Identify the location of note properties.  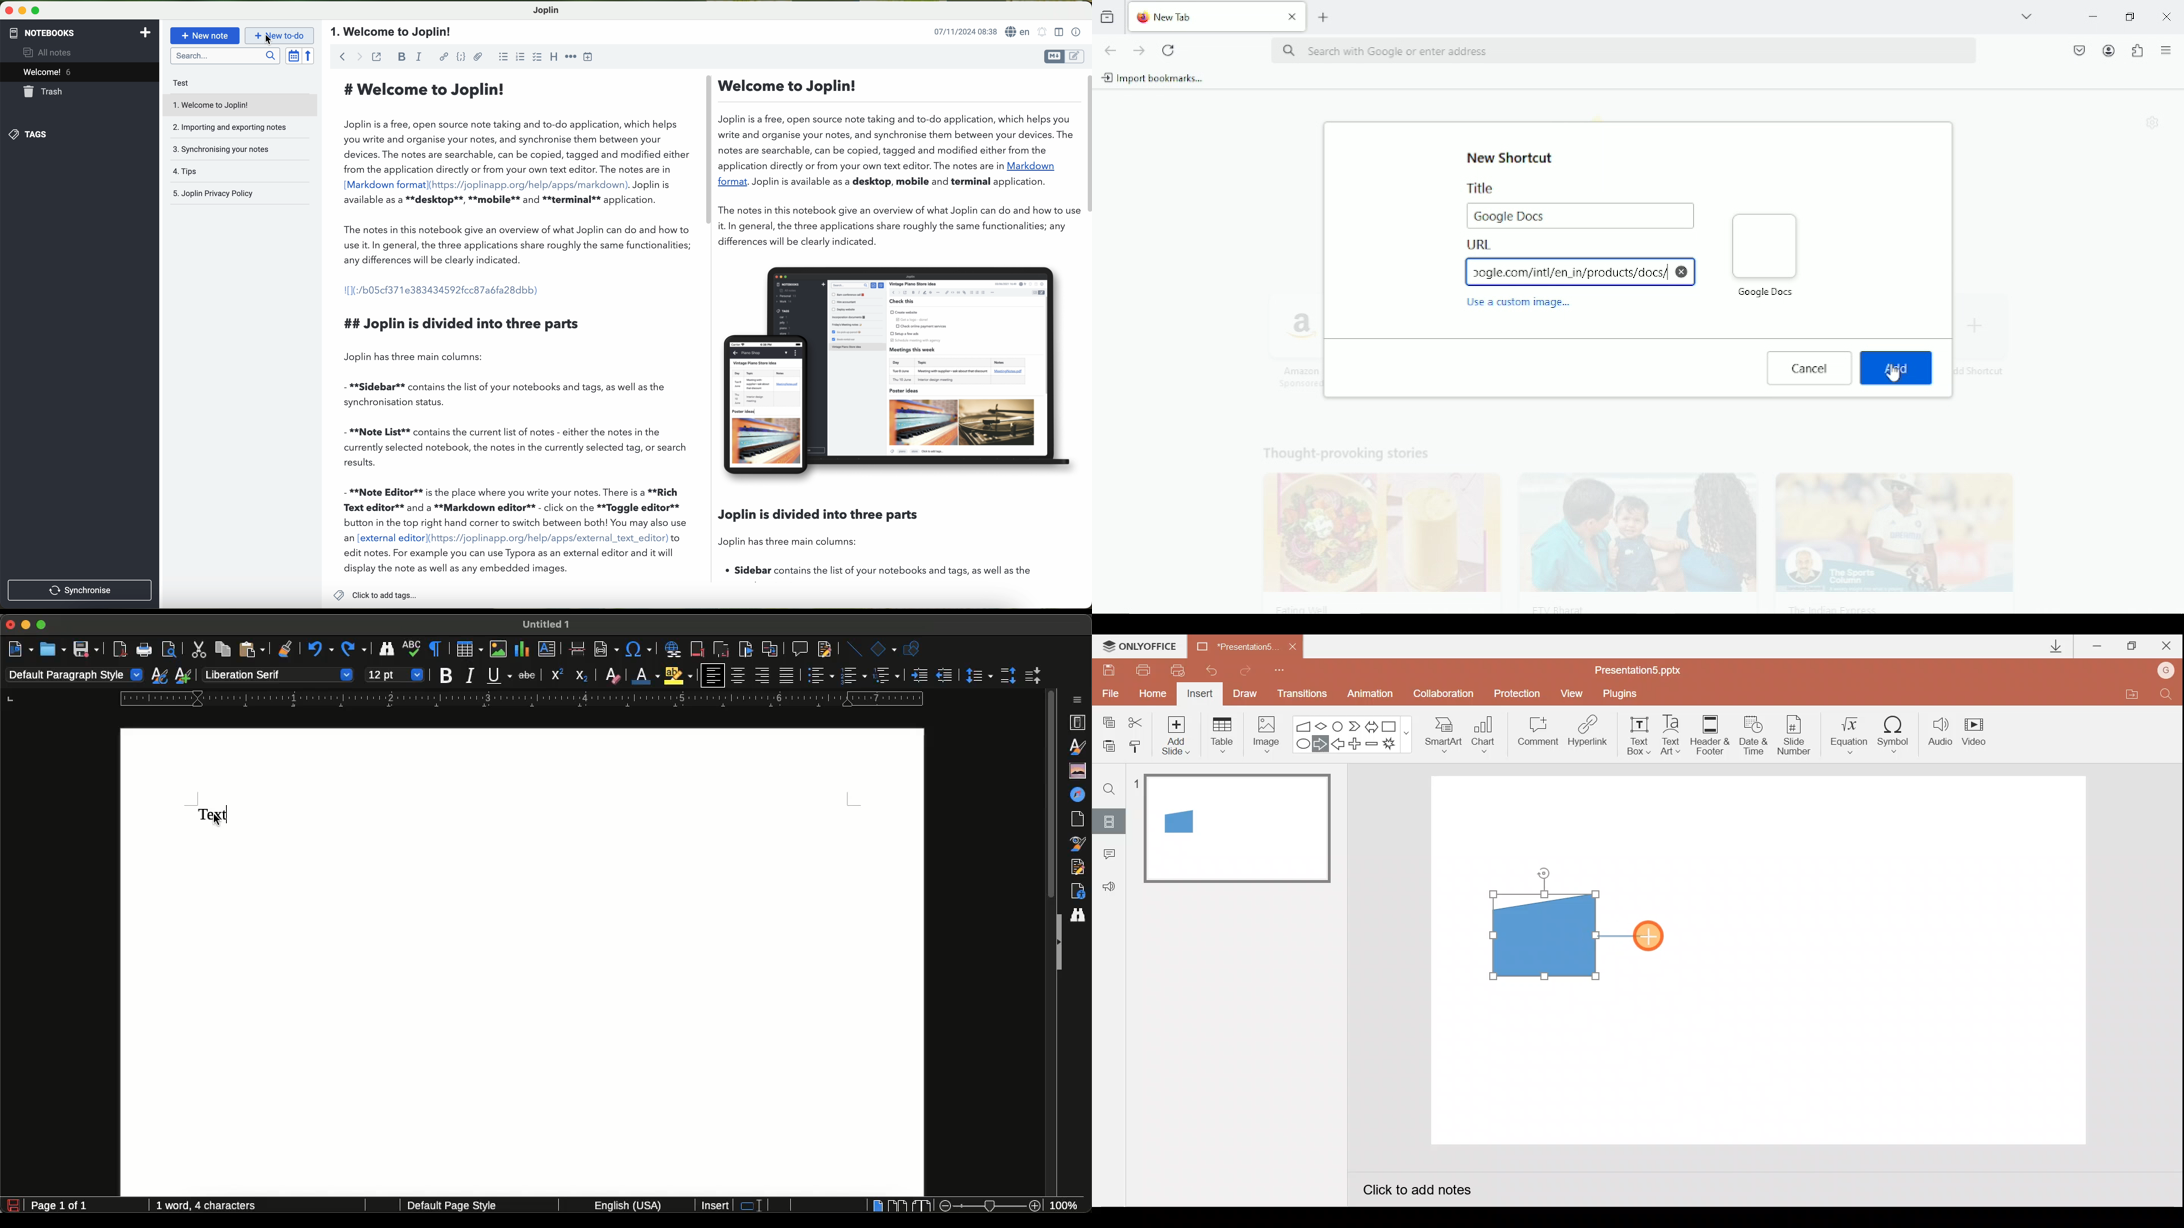
(1077, 32).